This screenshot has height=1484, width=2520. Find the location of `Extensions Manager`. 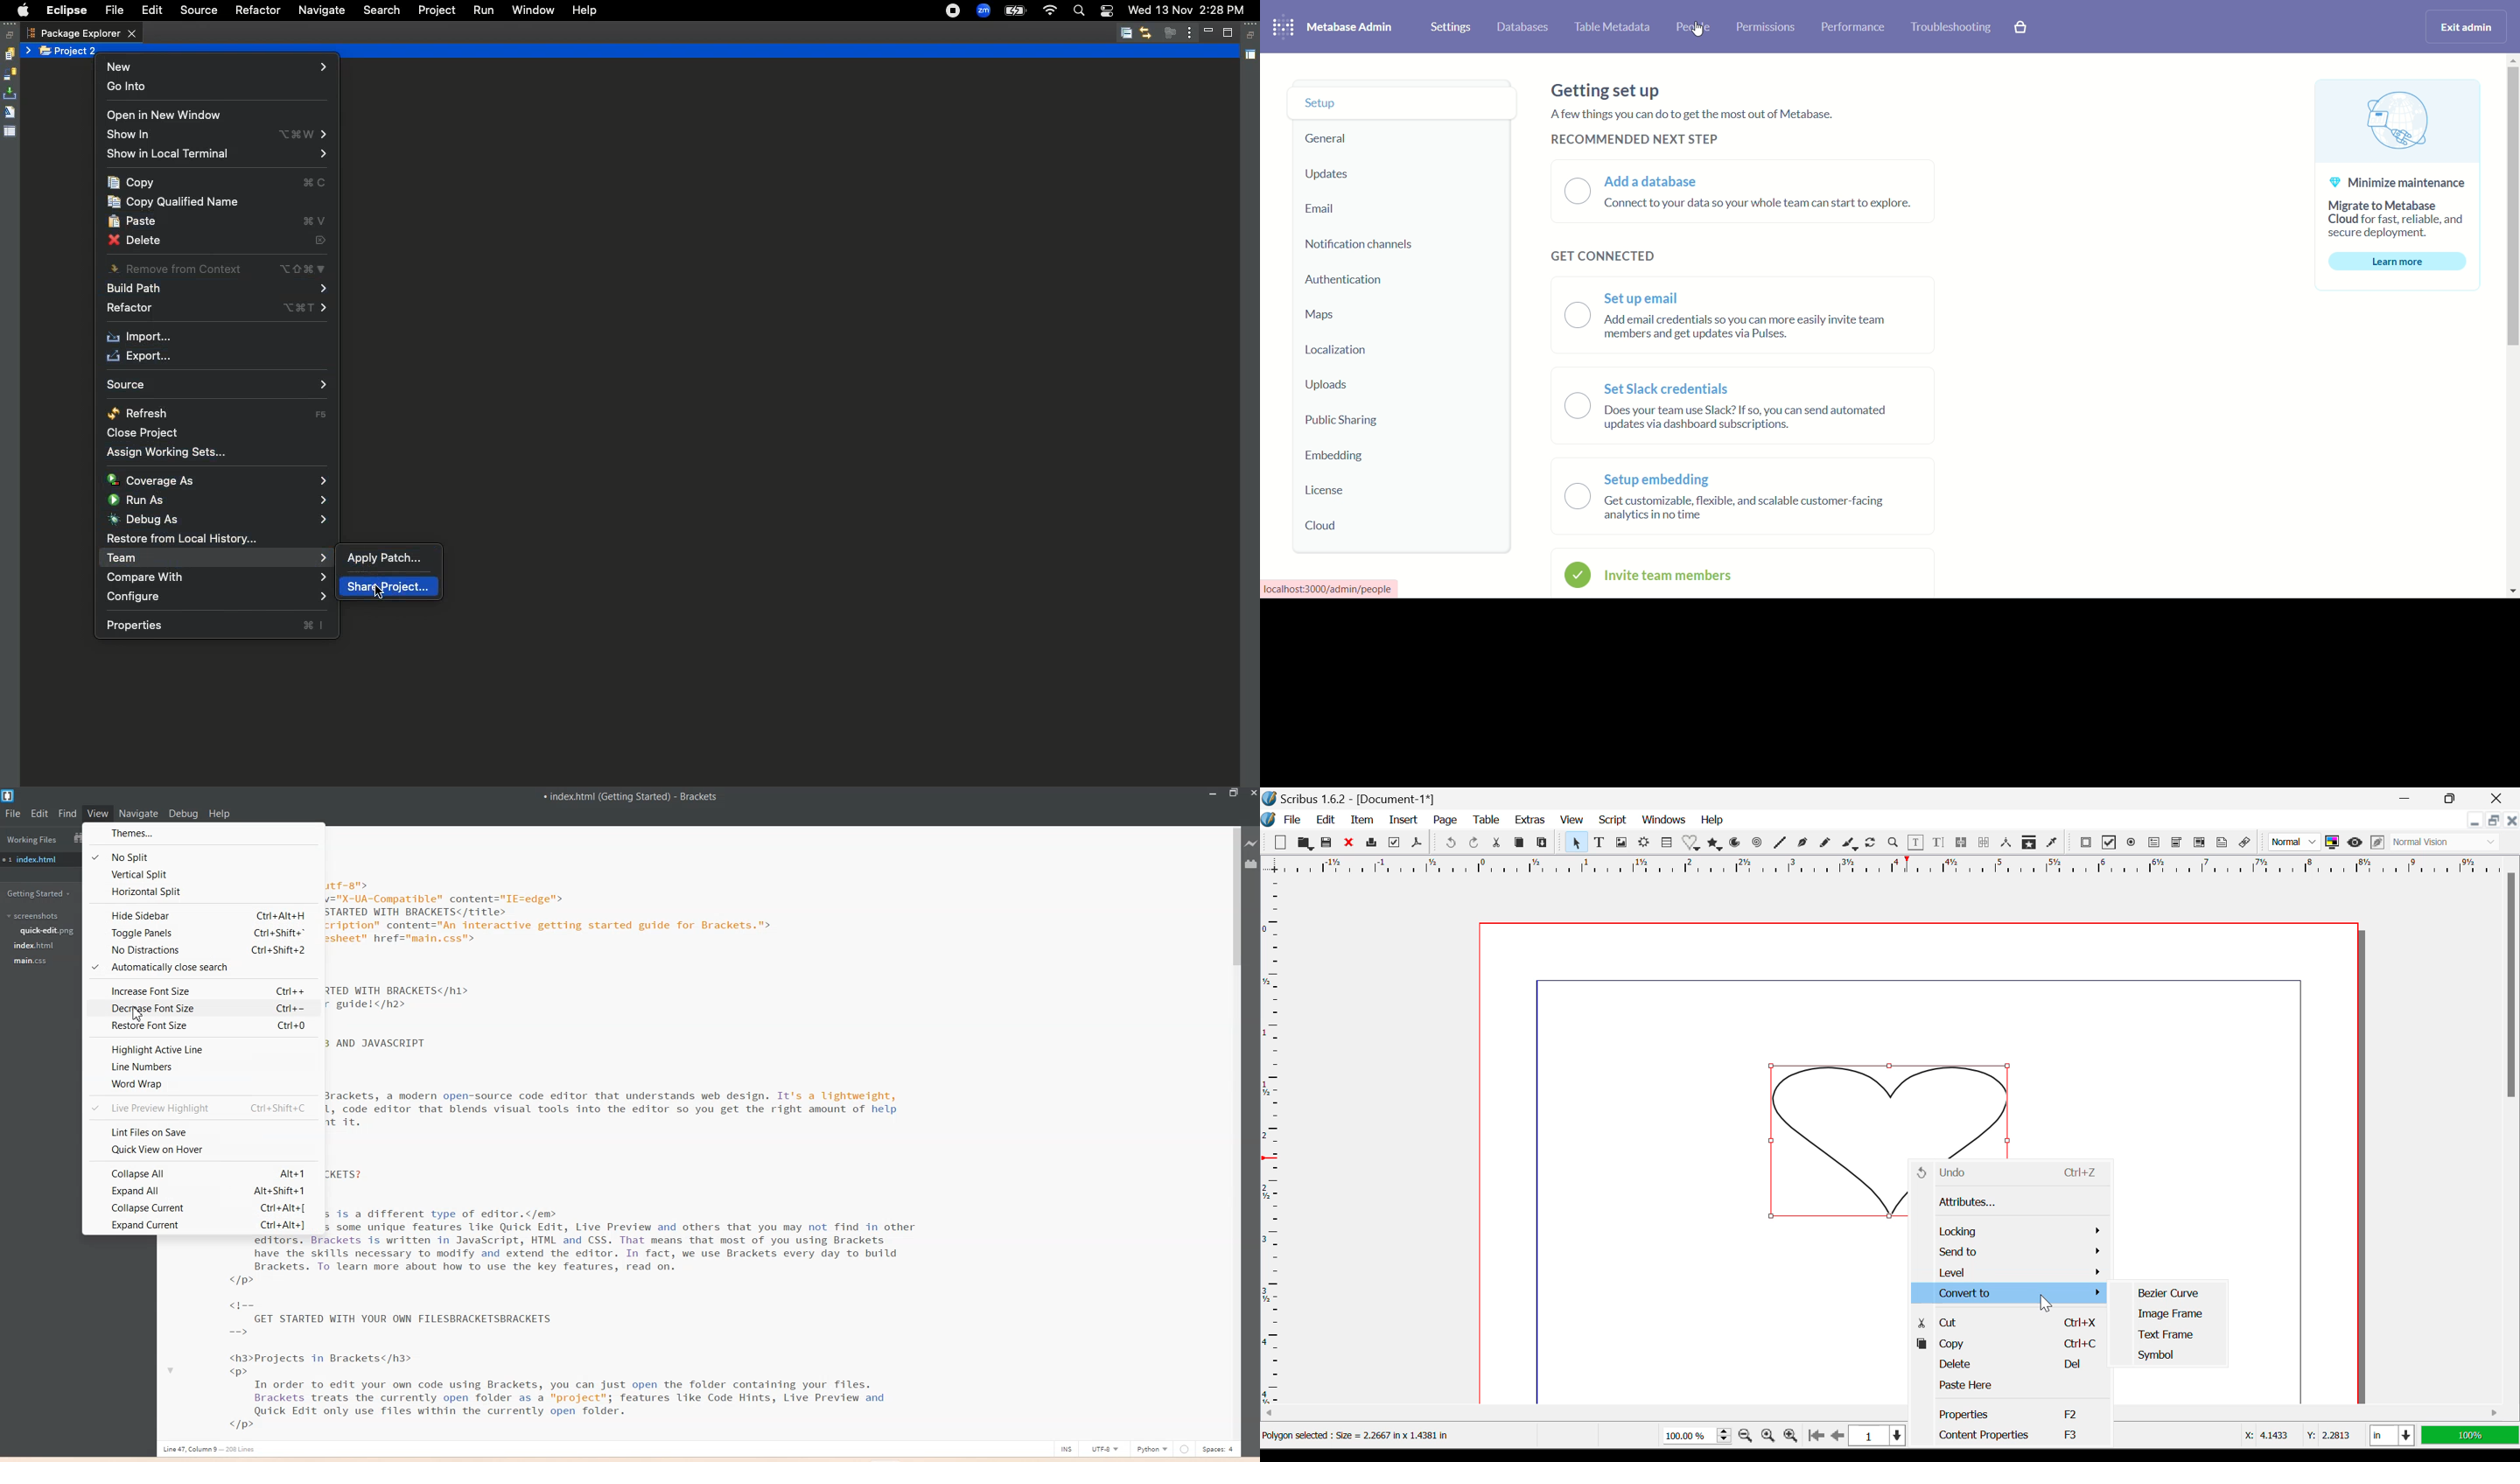

Extensions Manager is located at coordinates (1251, 863).